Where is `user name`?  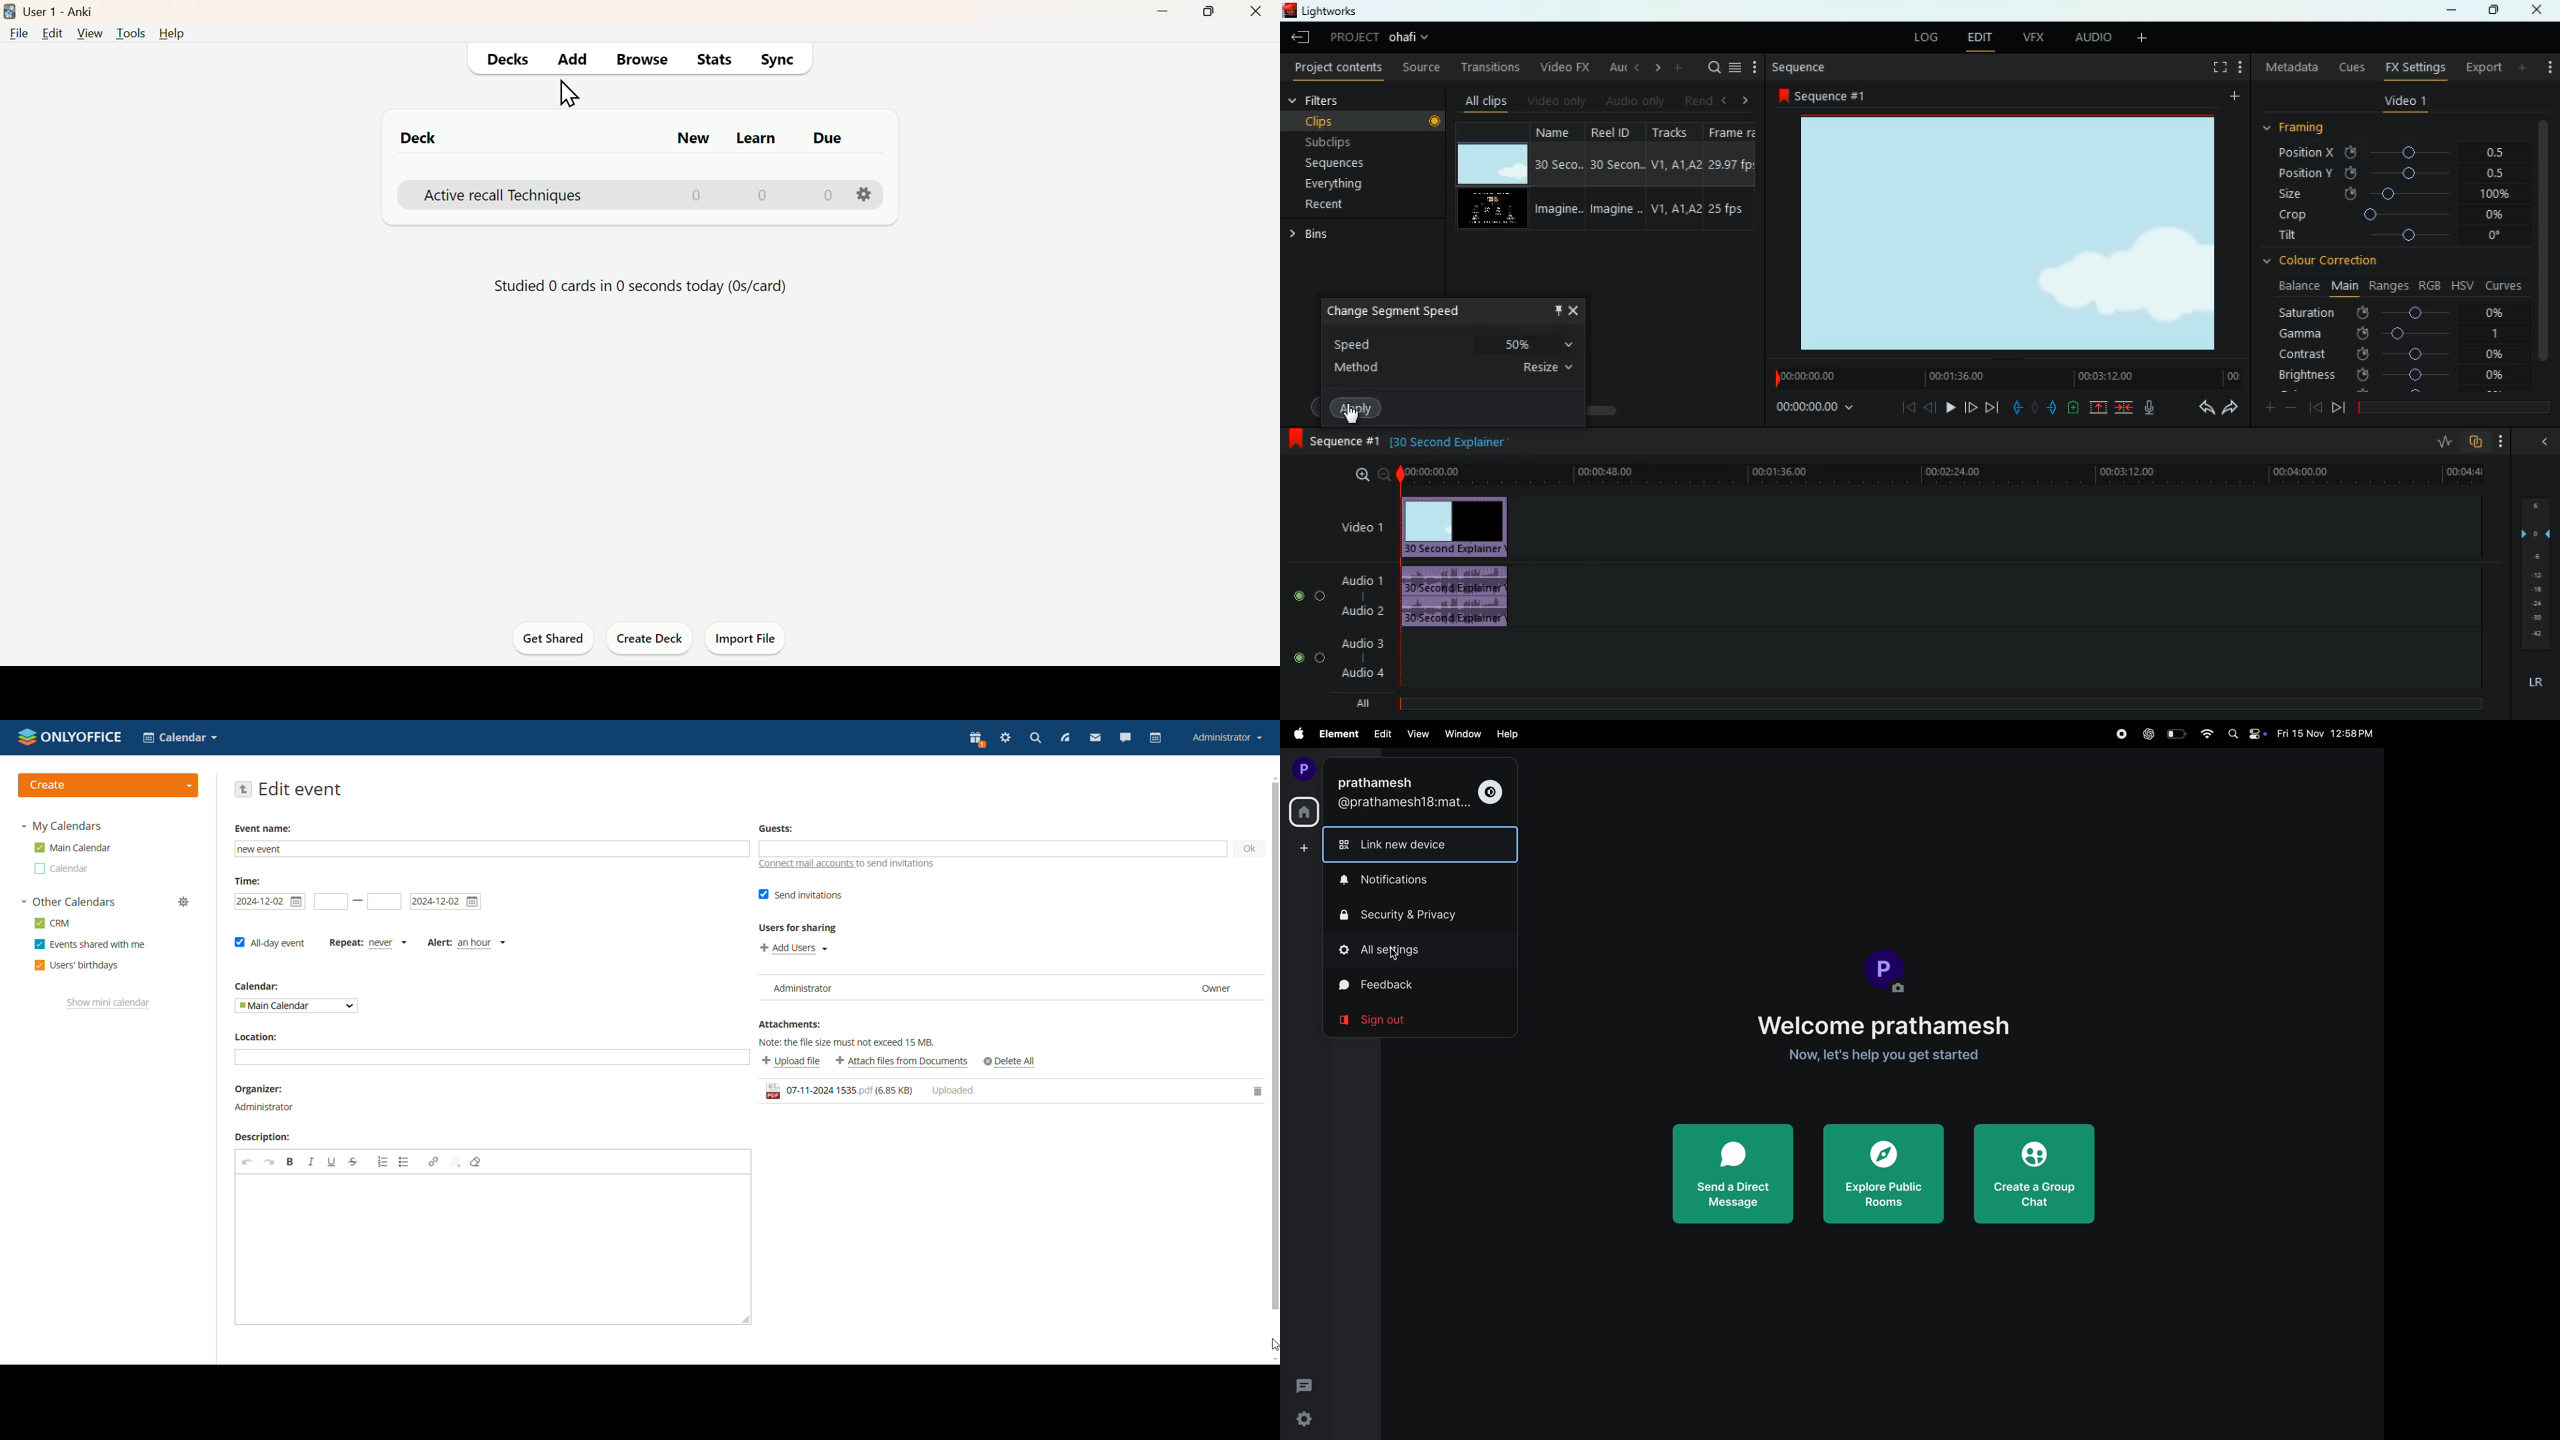
user name is located at coordinates (1378, 781).